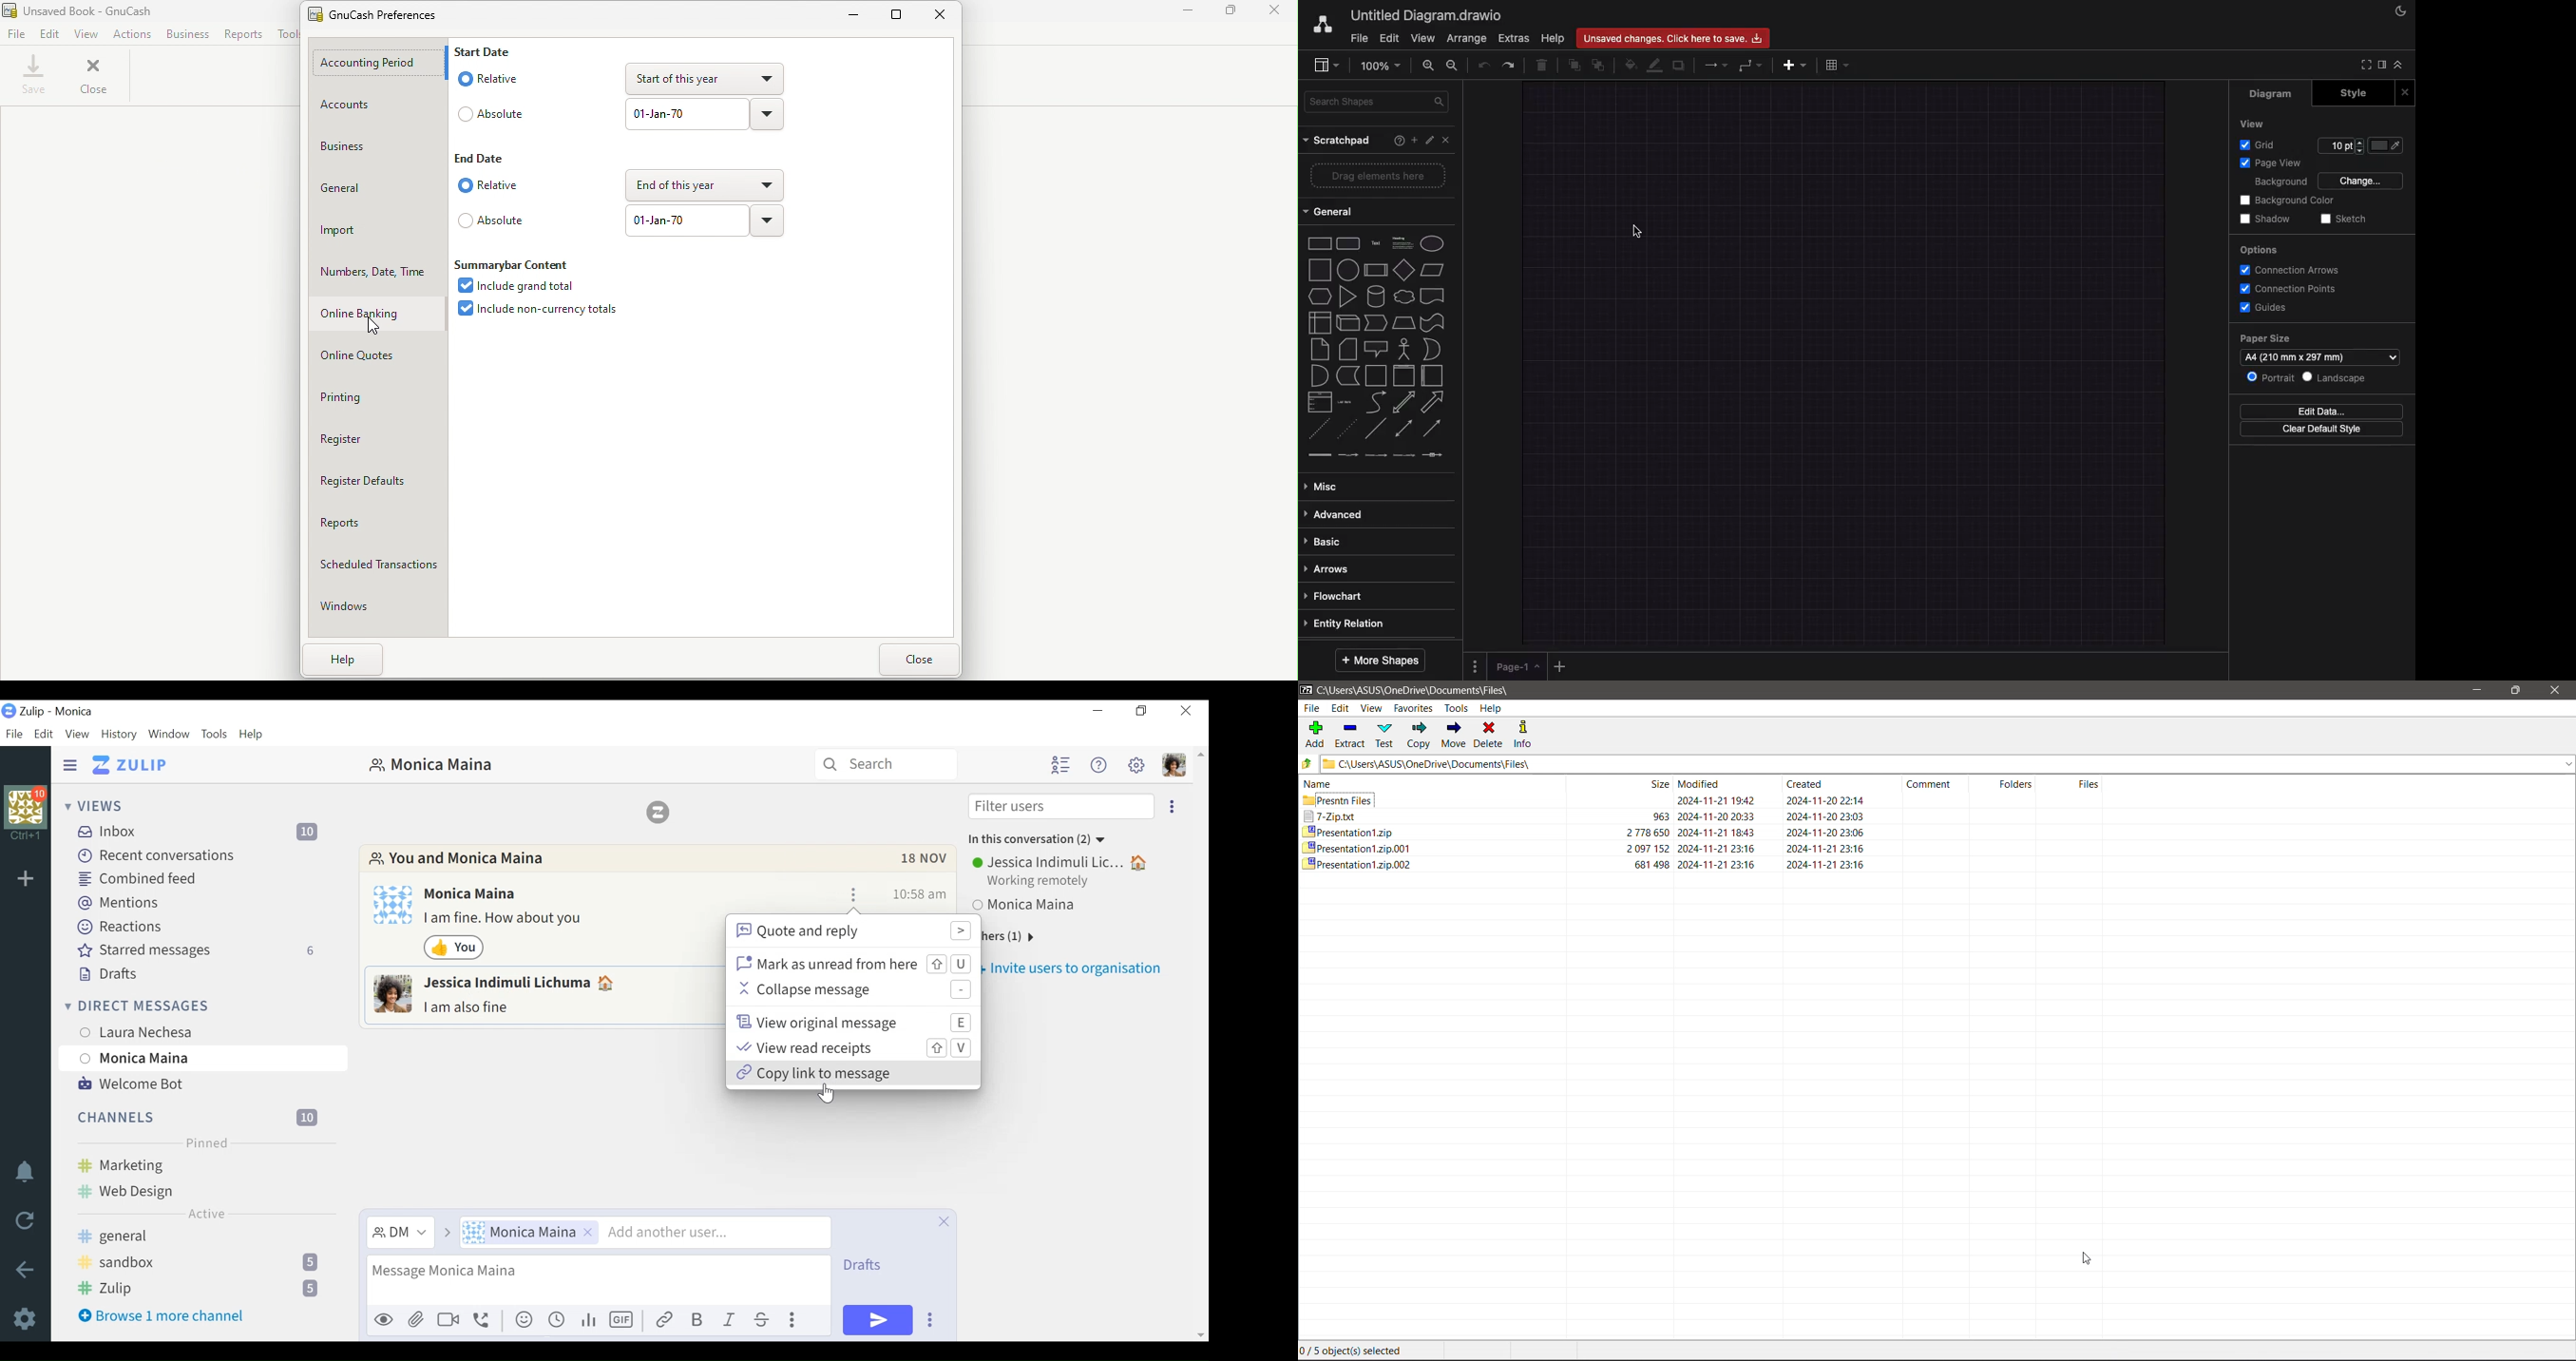  Describe the element at coordinates (1335, 513) in the screenshot. I see `Advanced` at that location.